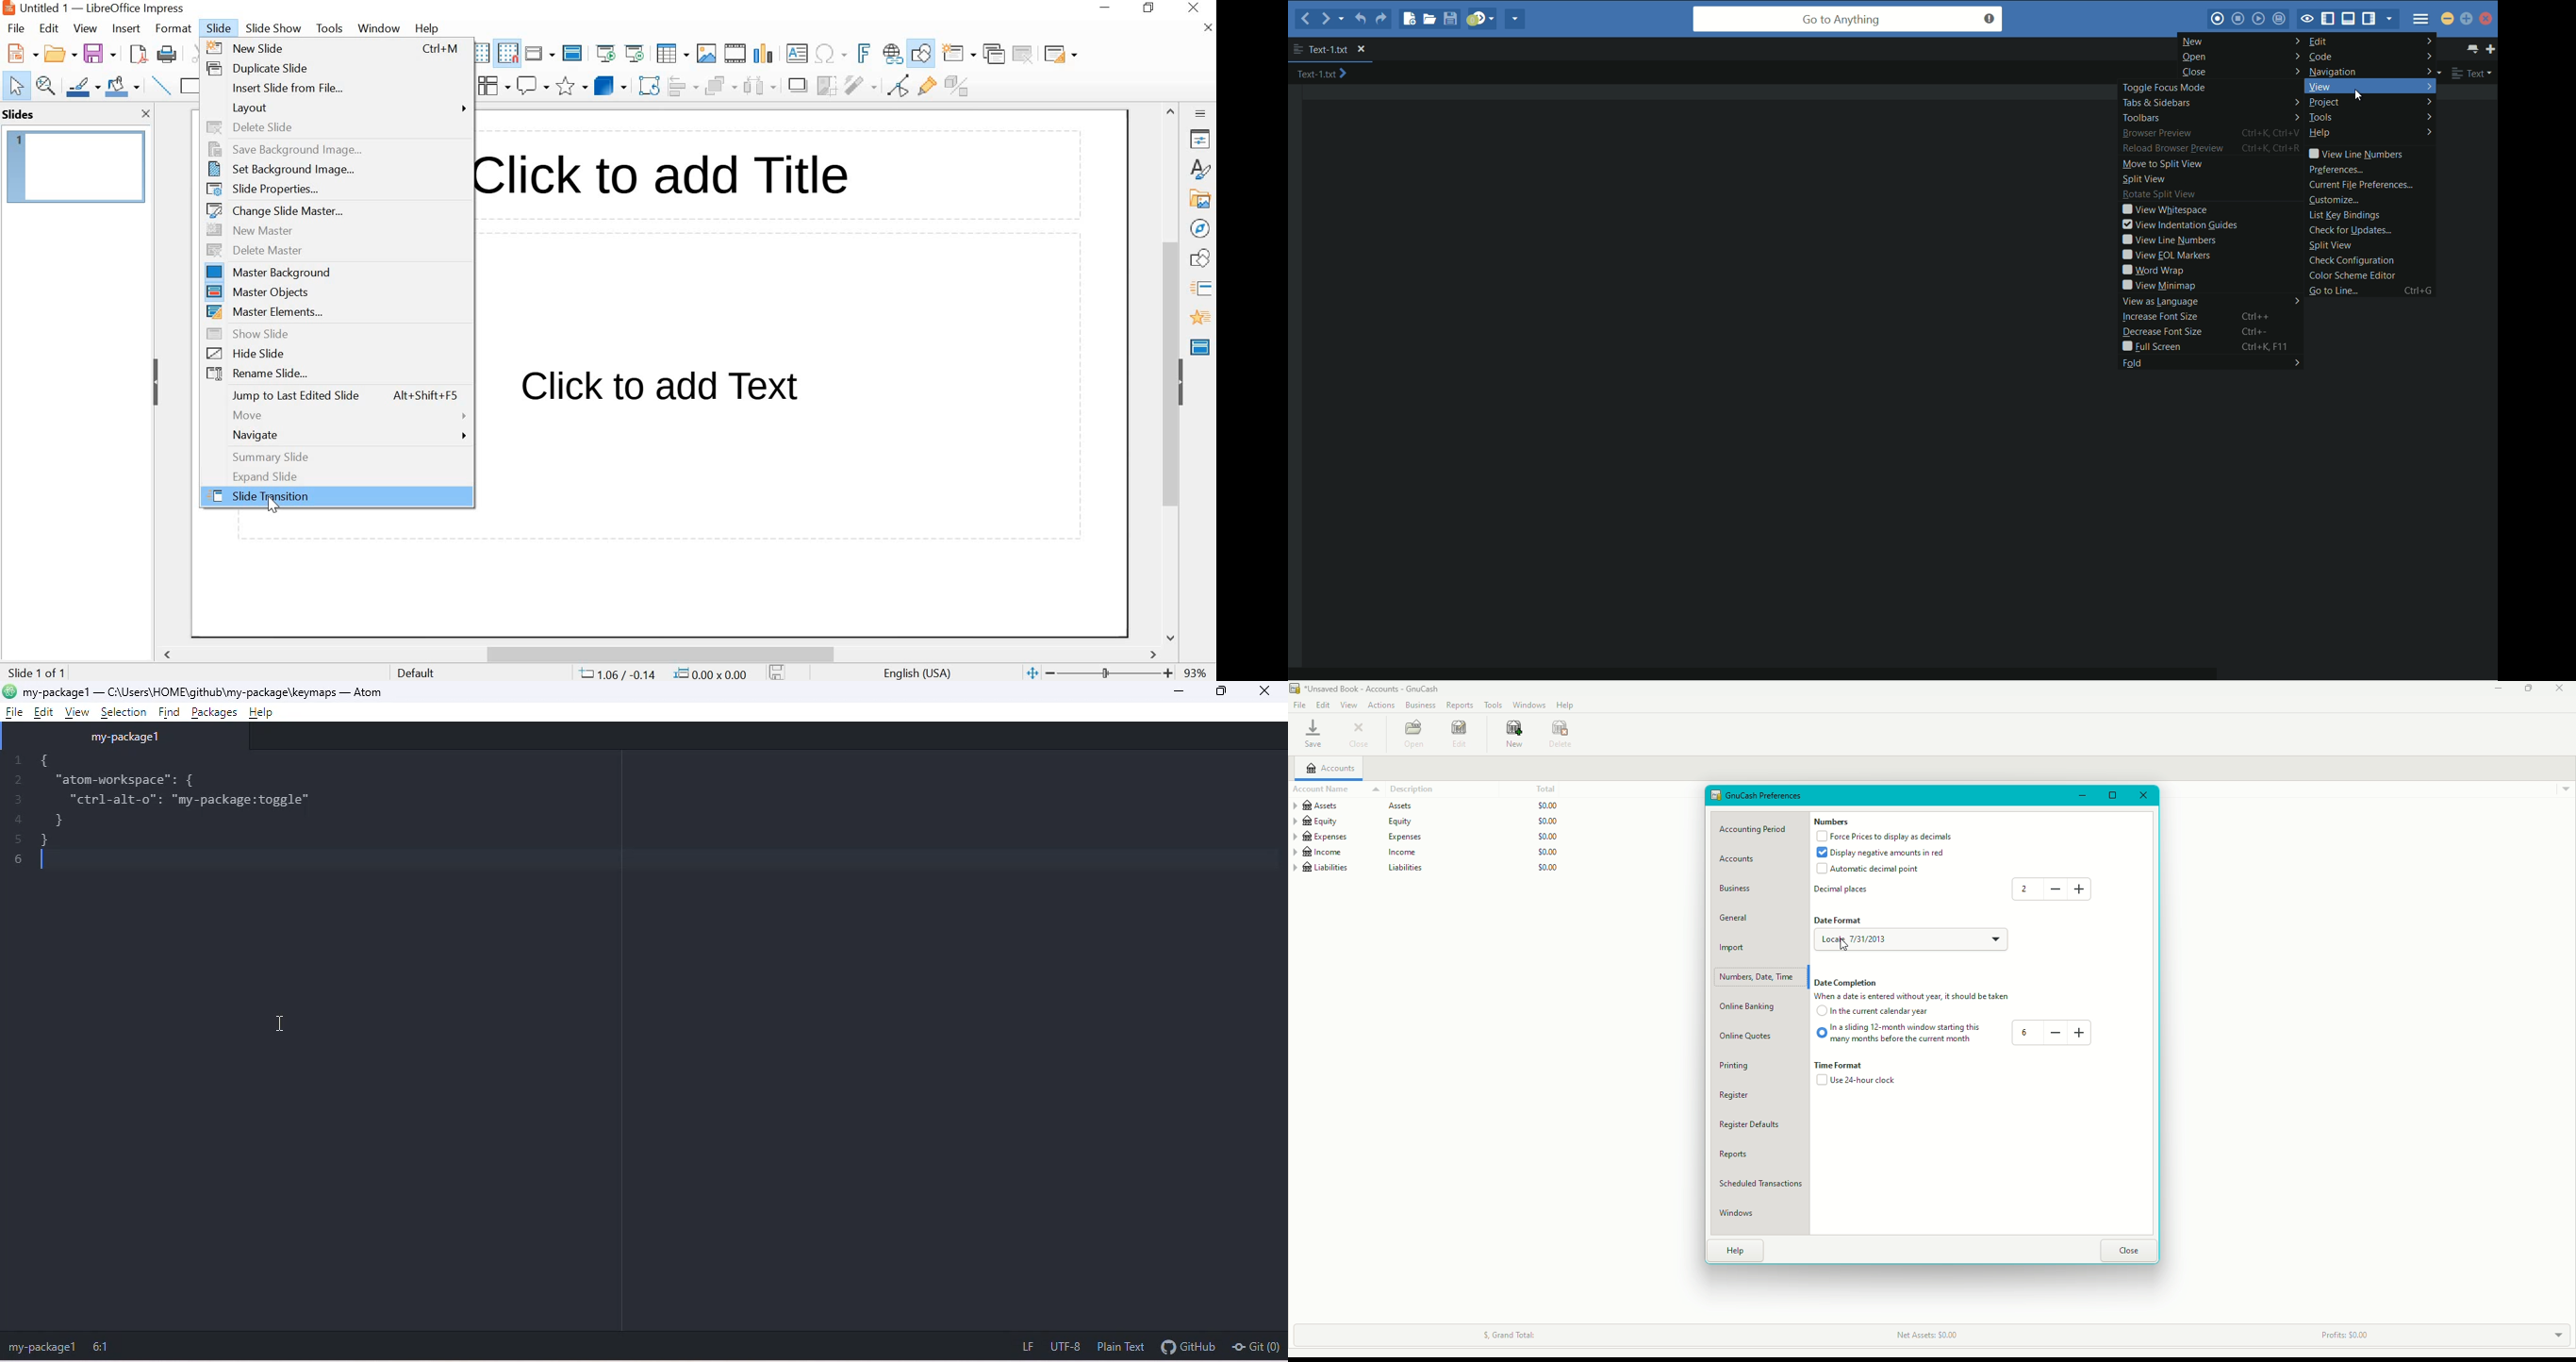  What do you see at coordinates (337, 88) in the screenshot?
I see `insert slide from file` at bounding box center [337, 88].